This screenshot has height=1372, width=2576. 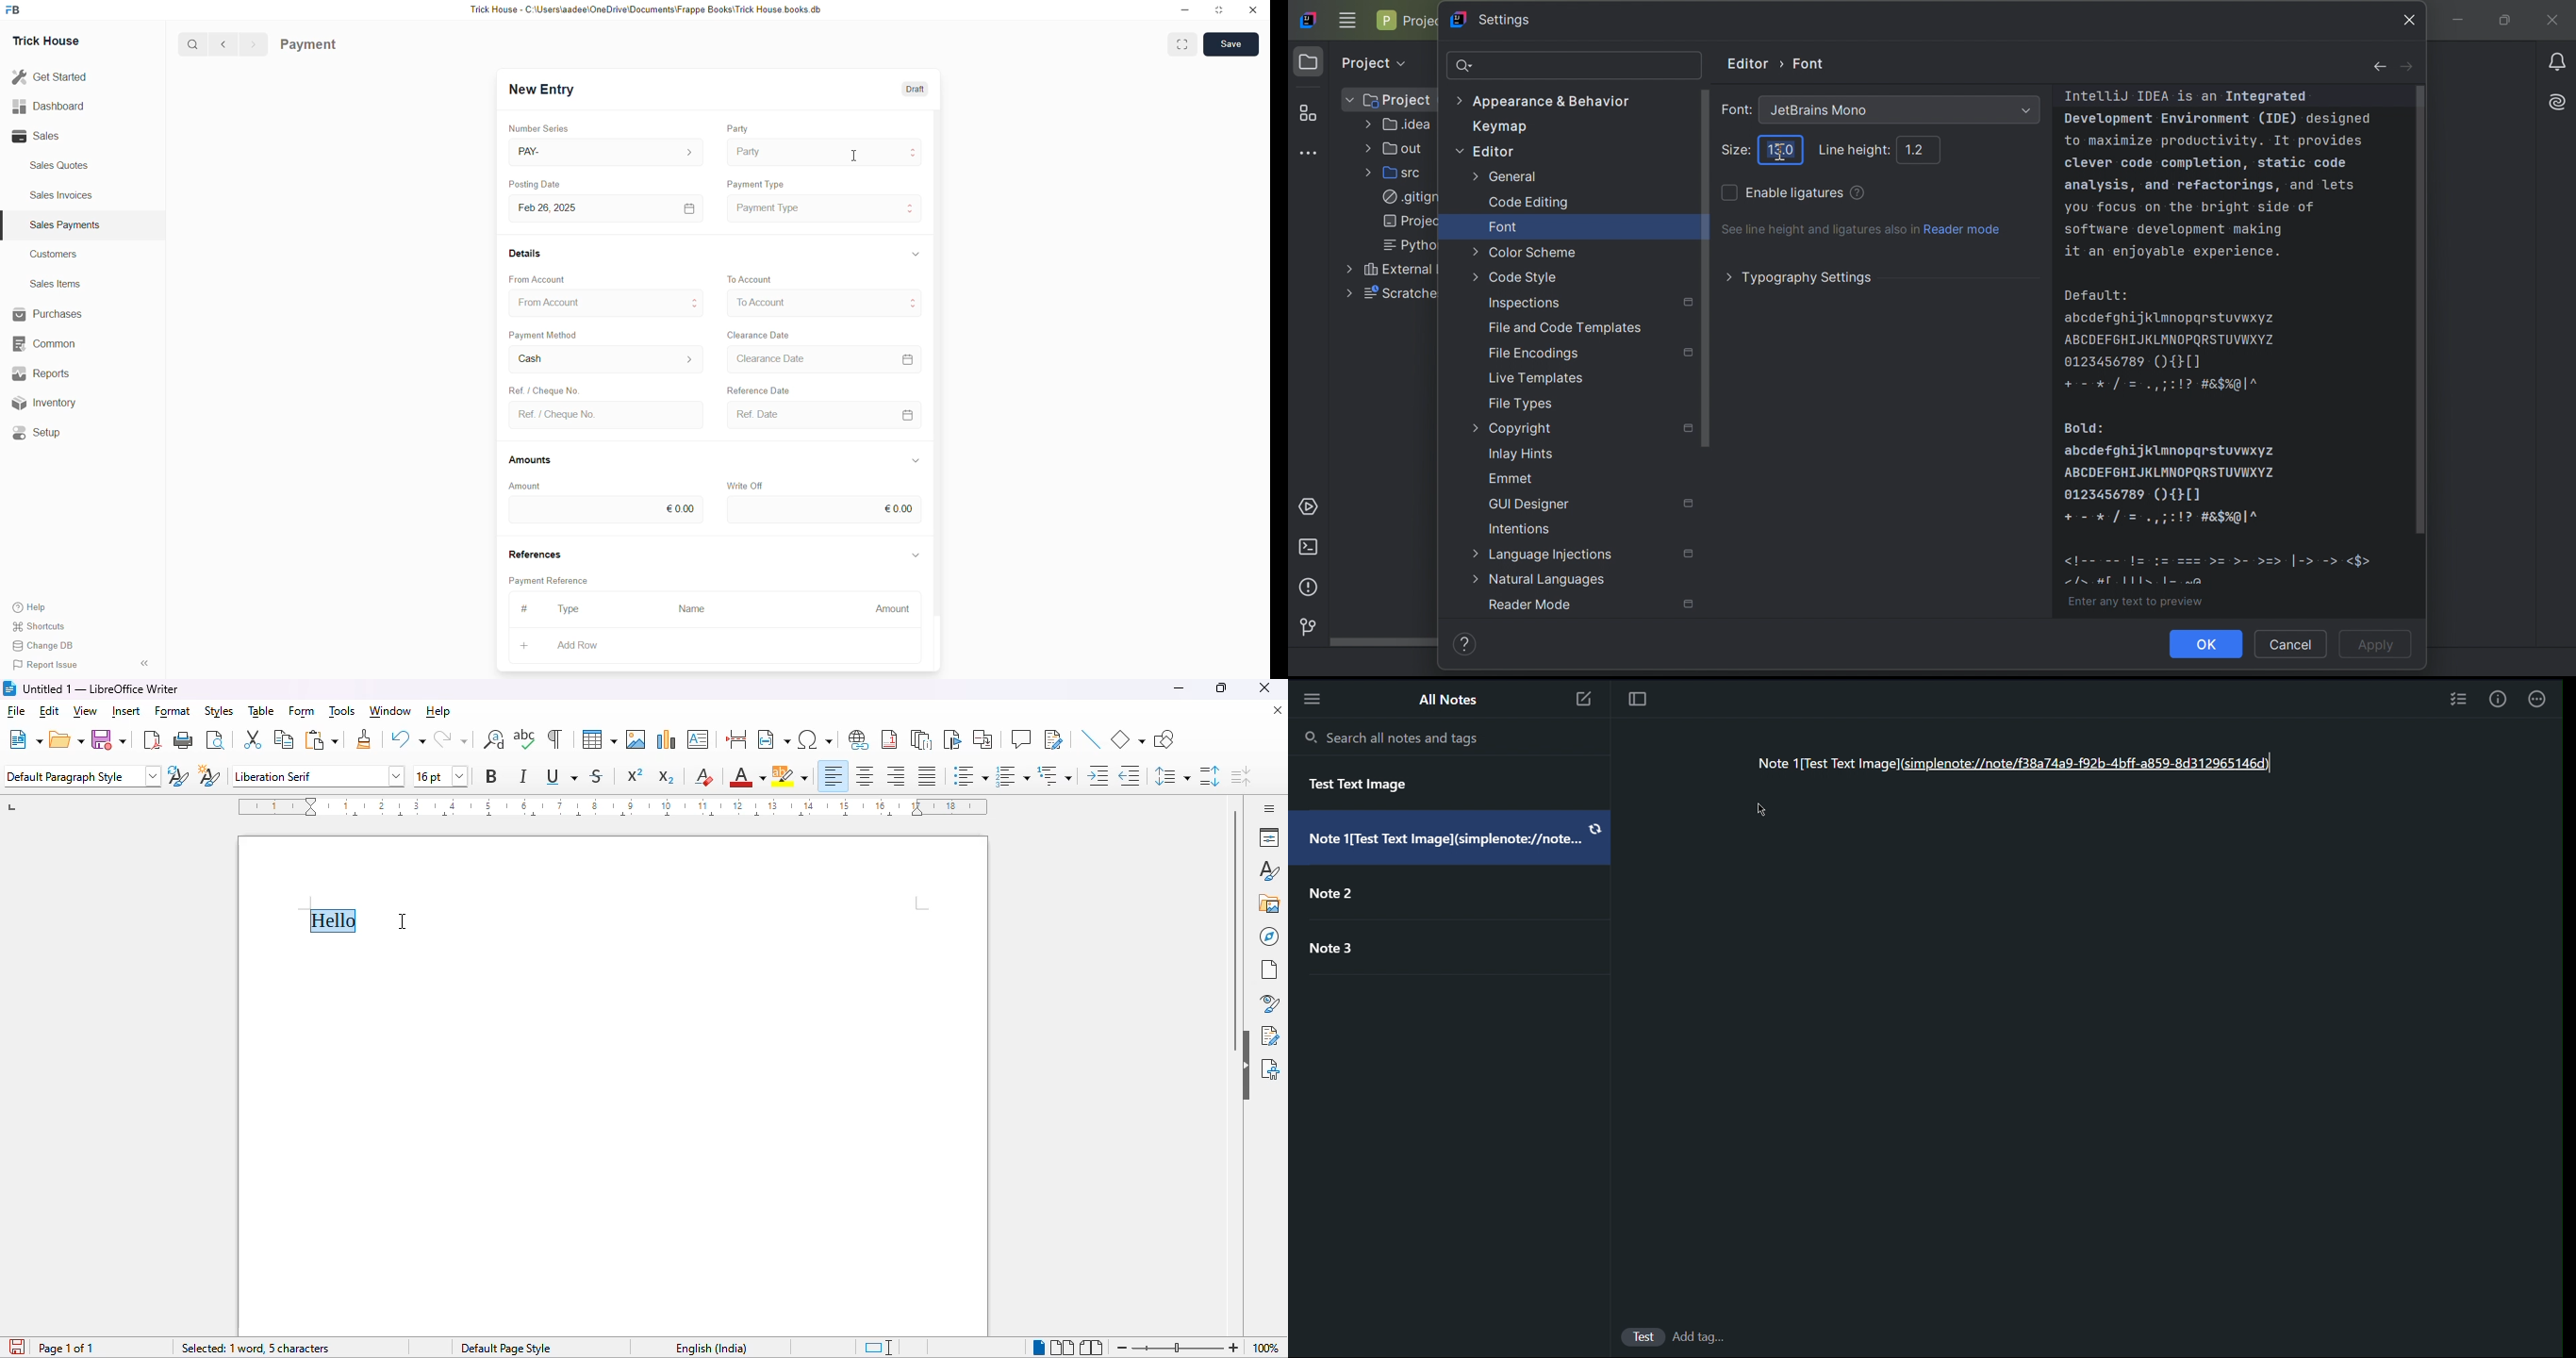 I want to click on Clearance Date, so click(x=824, y=359).